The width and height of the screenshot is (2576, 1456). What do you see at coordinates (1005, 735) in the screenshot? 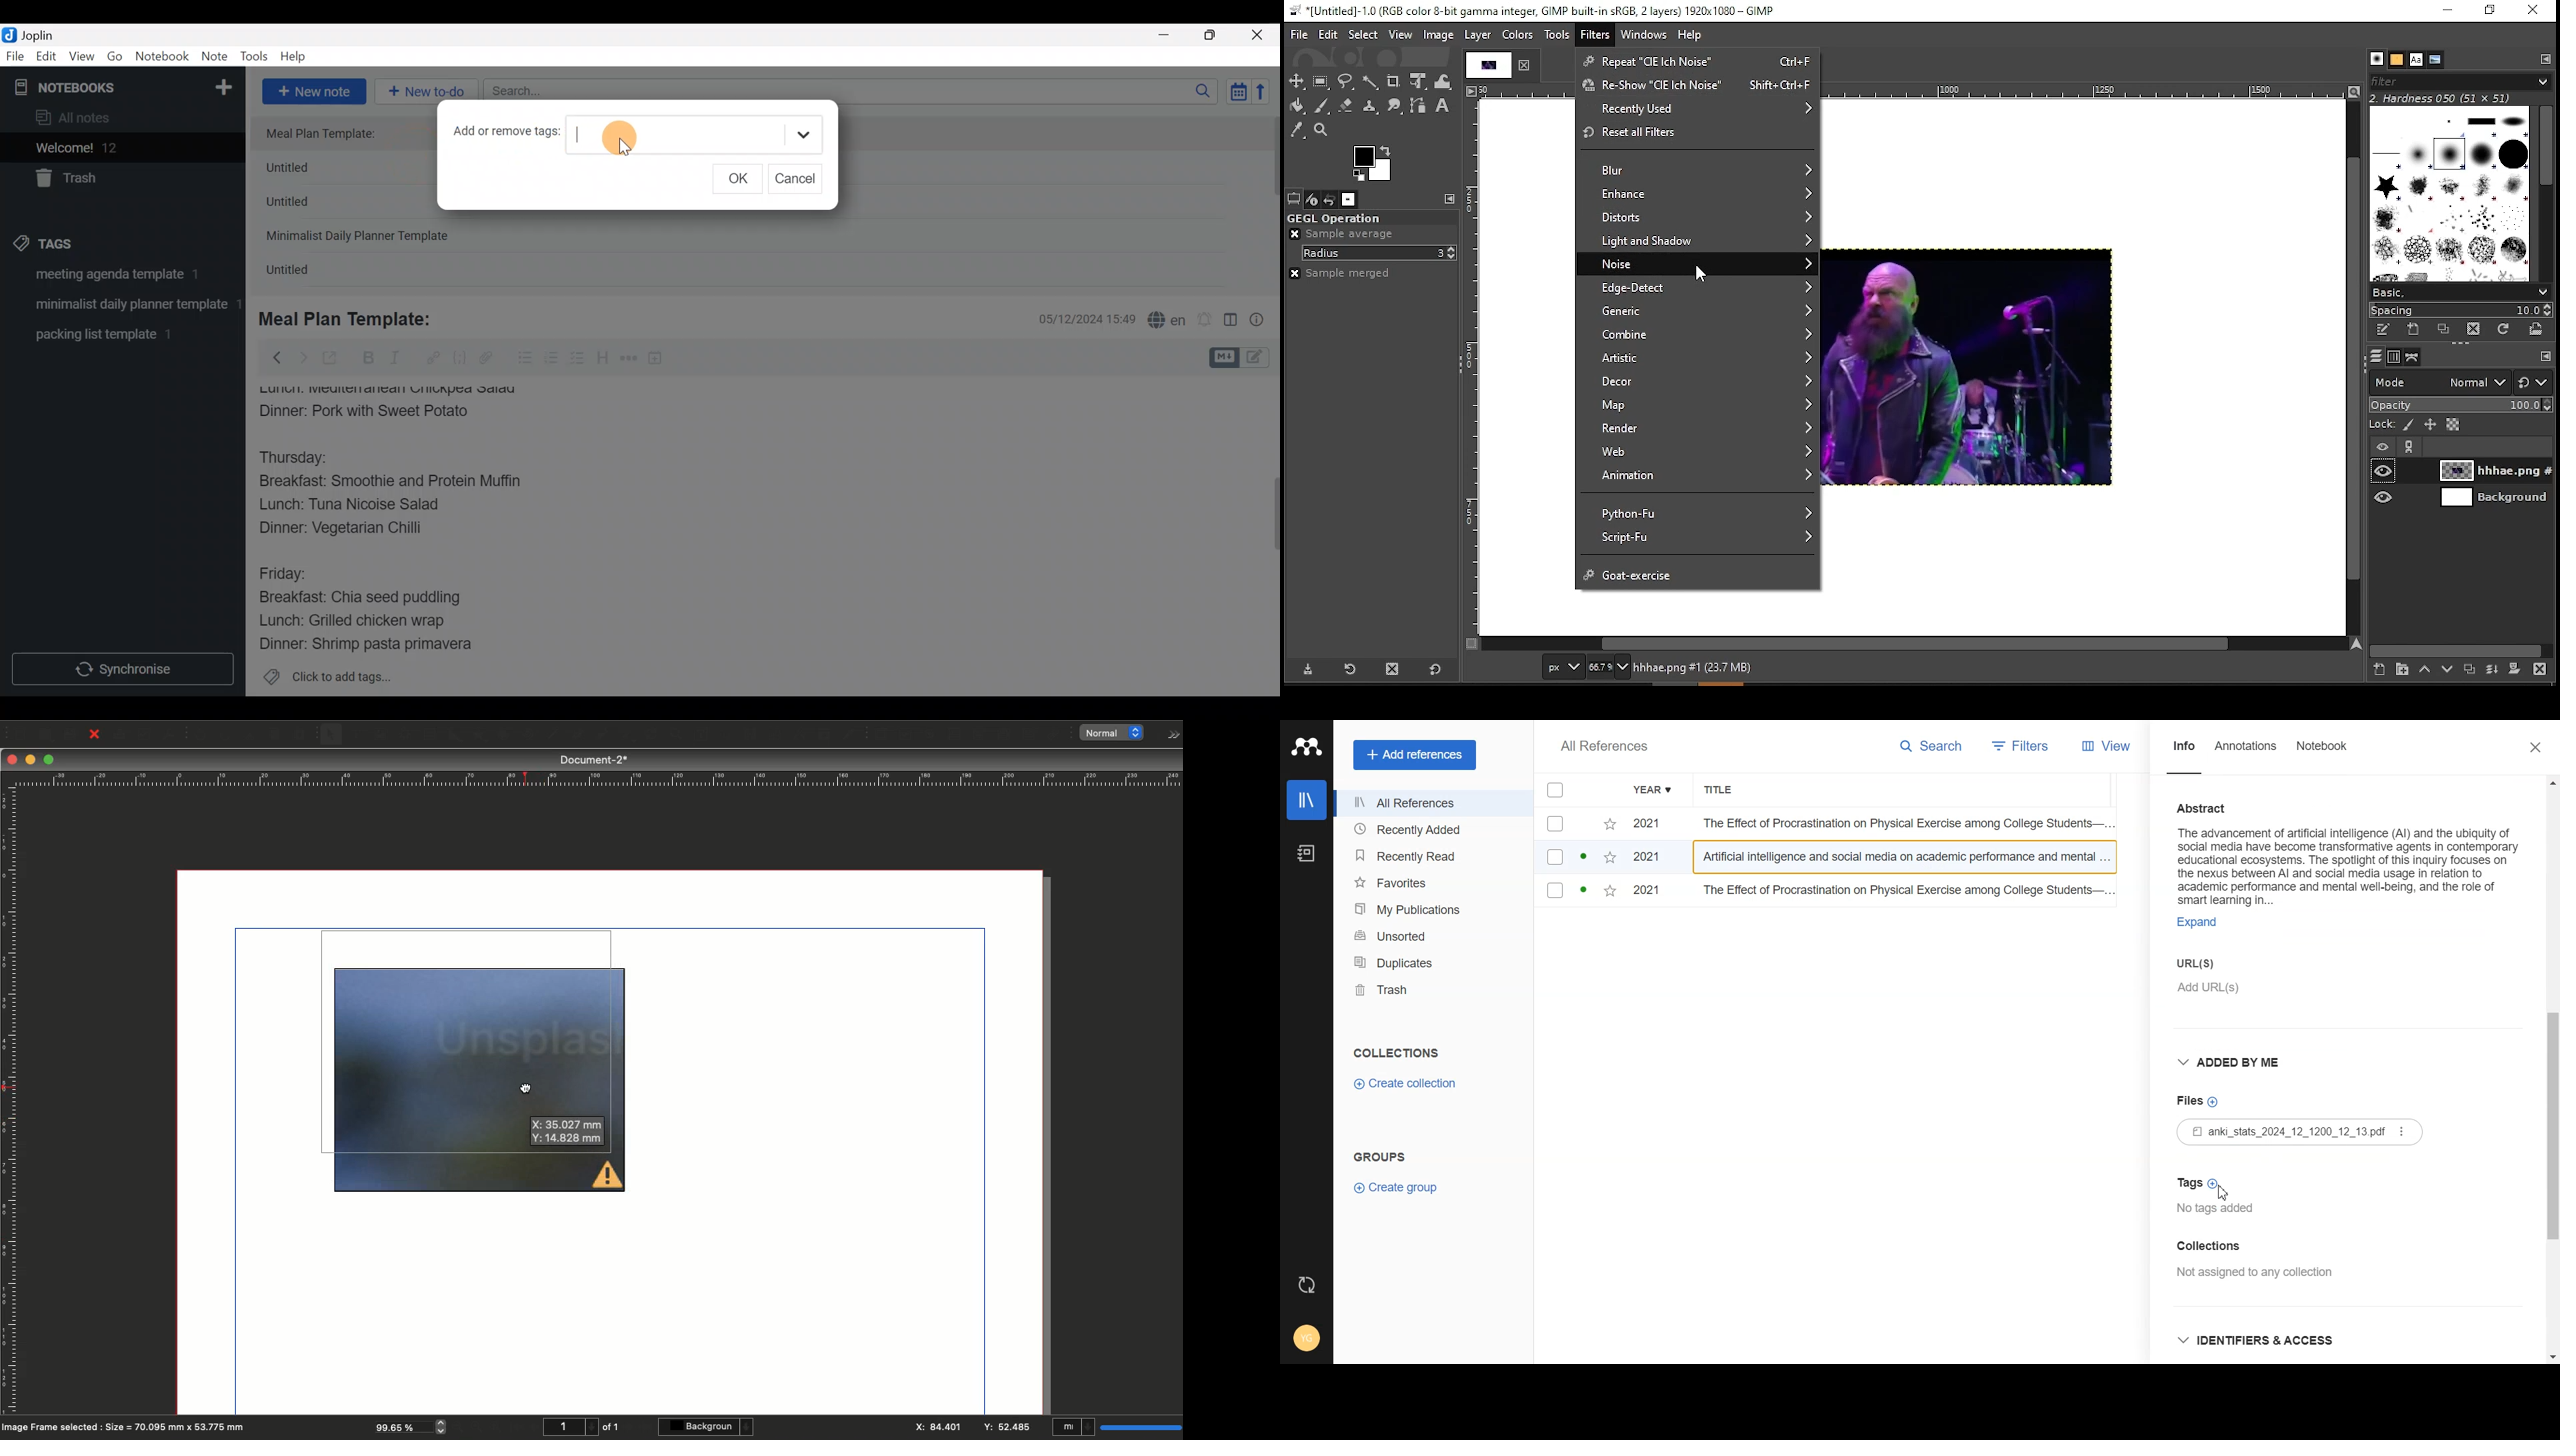
I see `PDF list box` at bounding box center [1005, 735].